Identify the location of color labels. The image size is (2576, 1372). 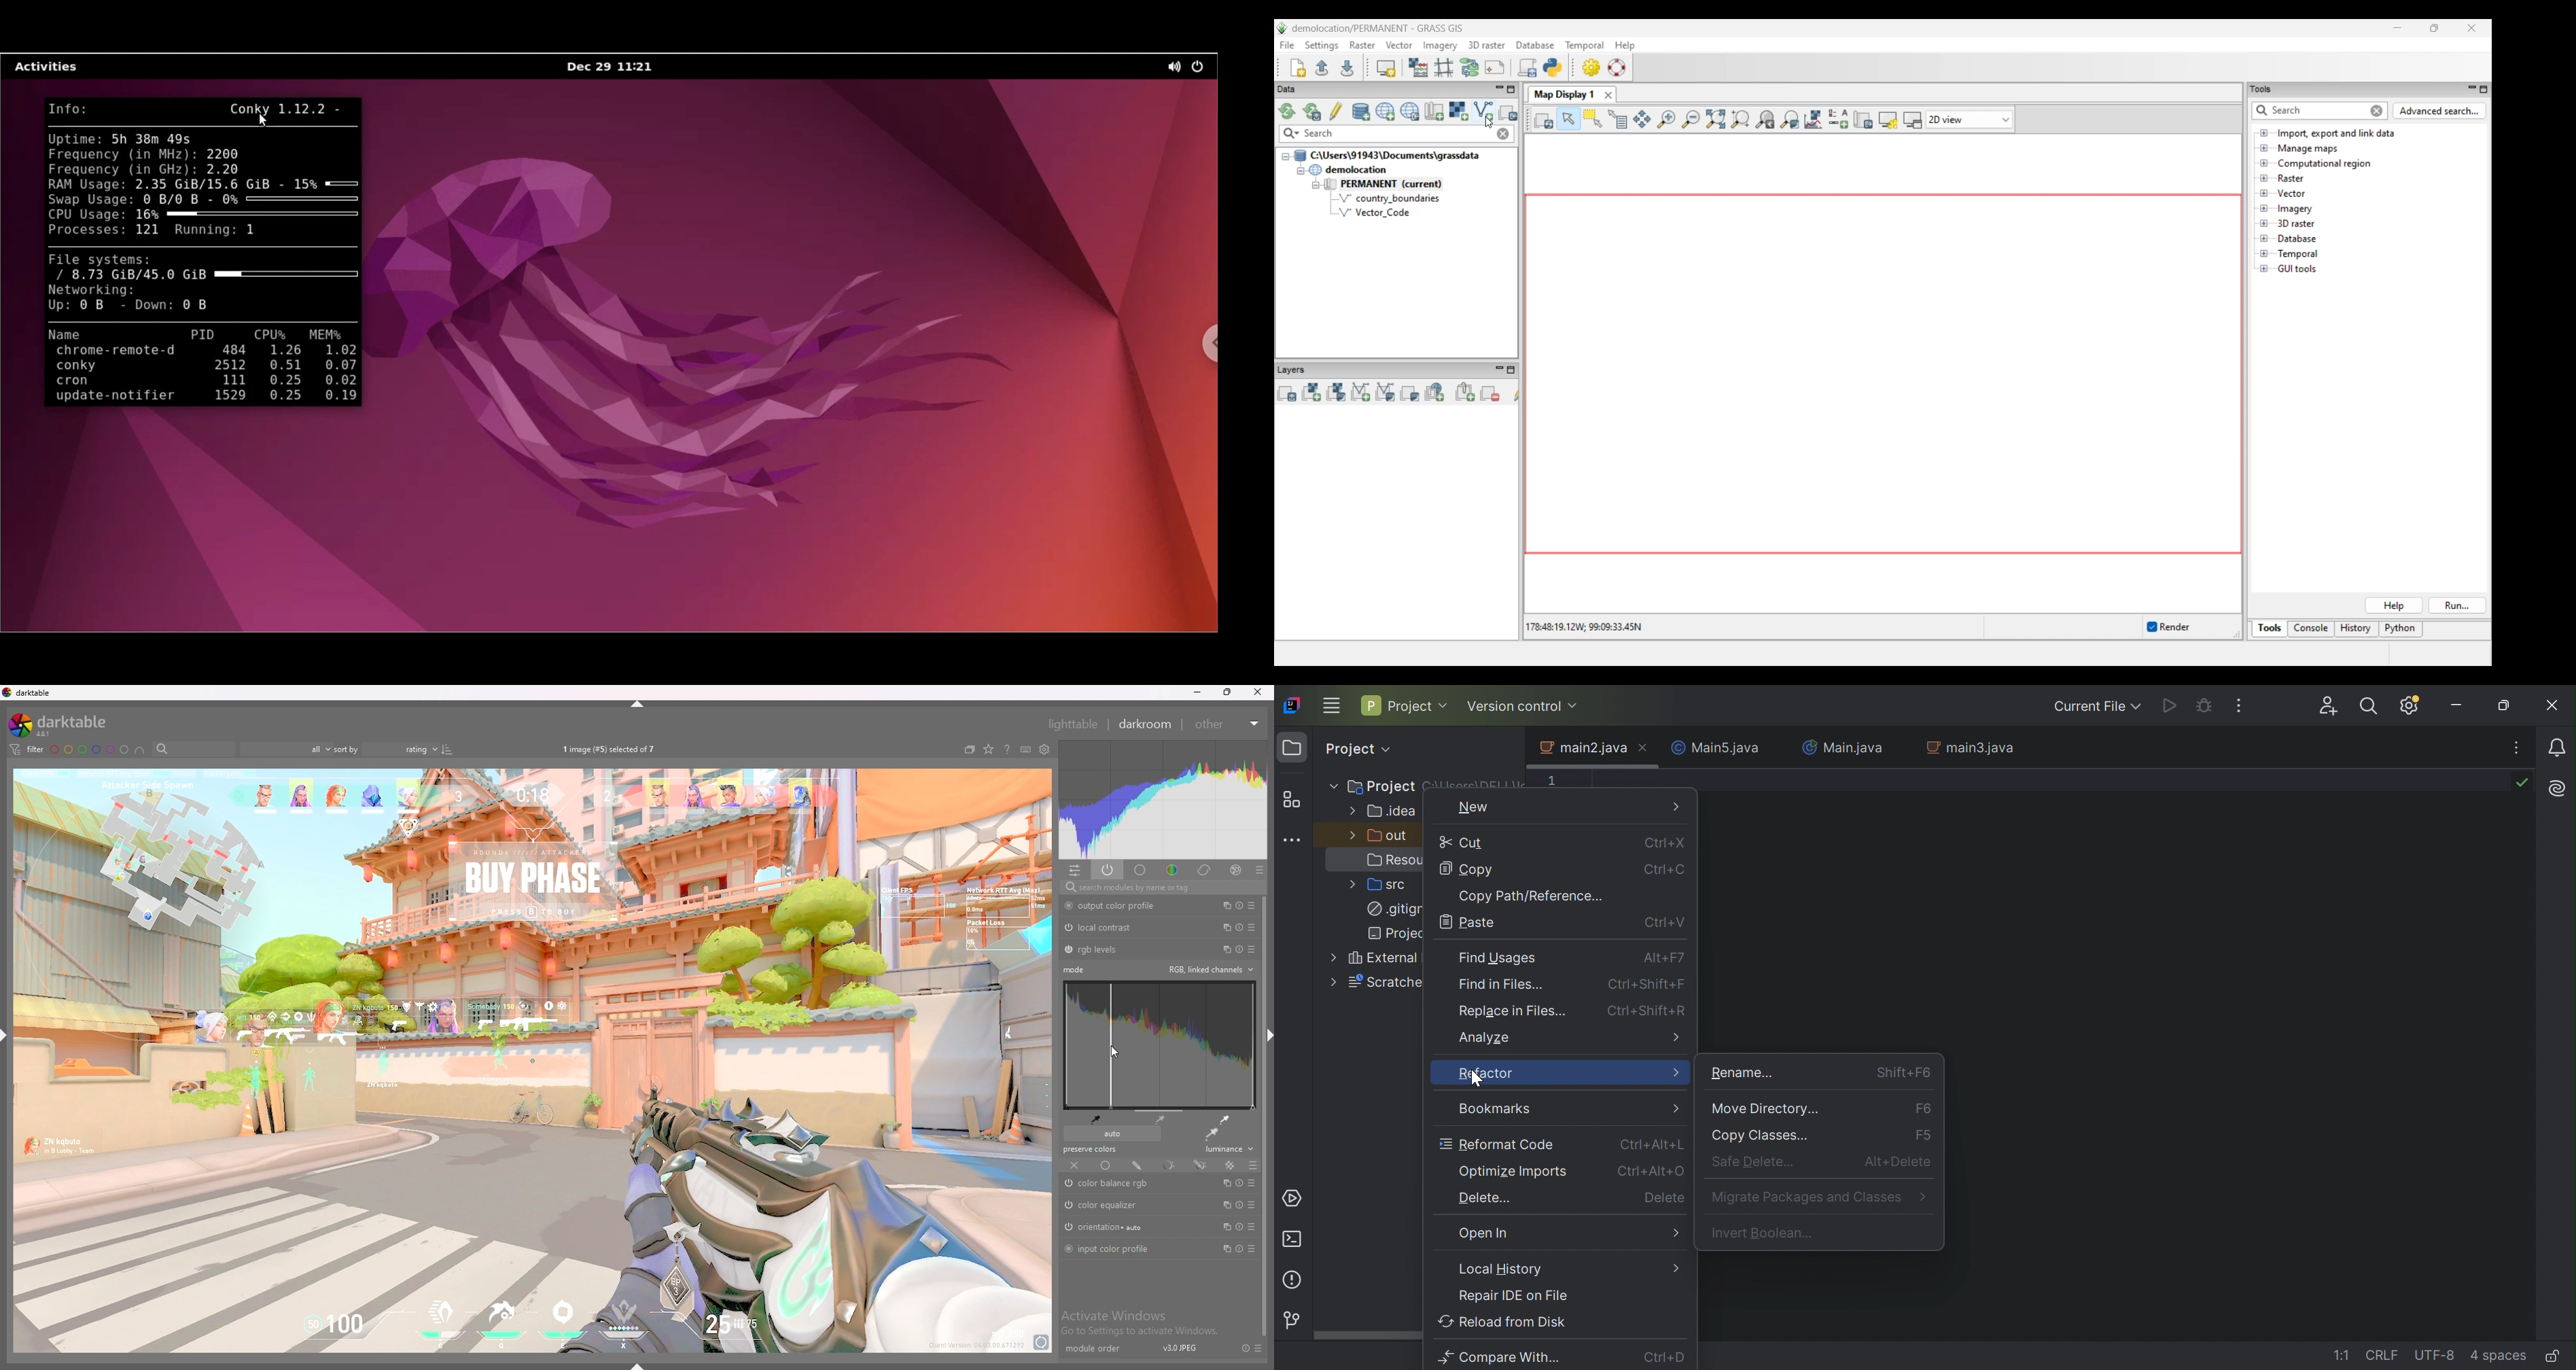
(89, 749).